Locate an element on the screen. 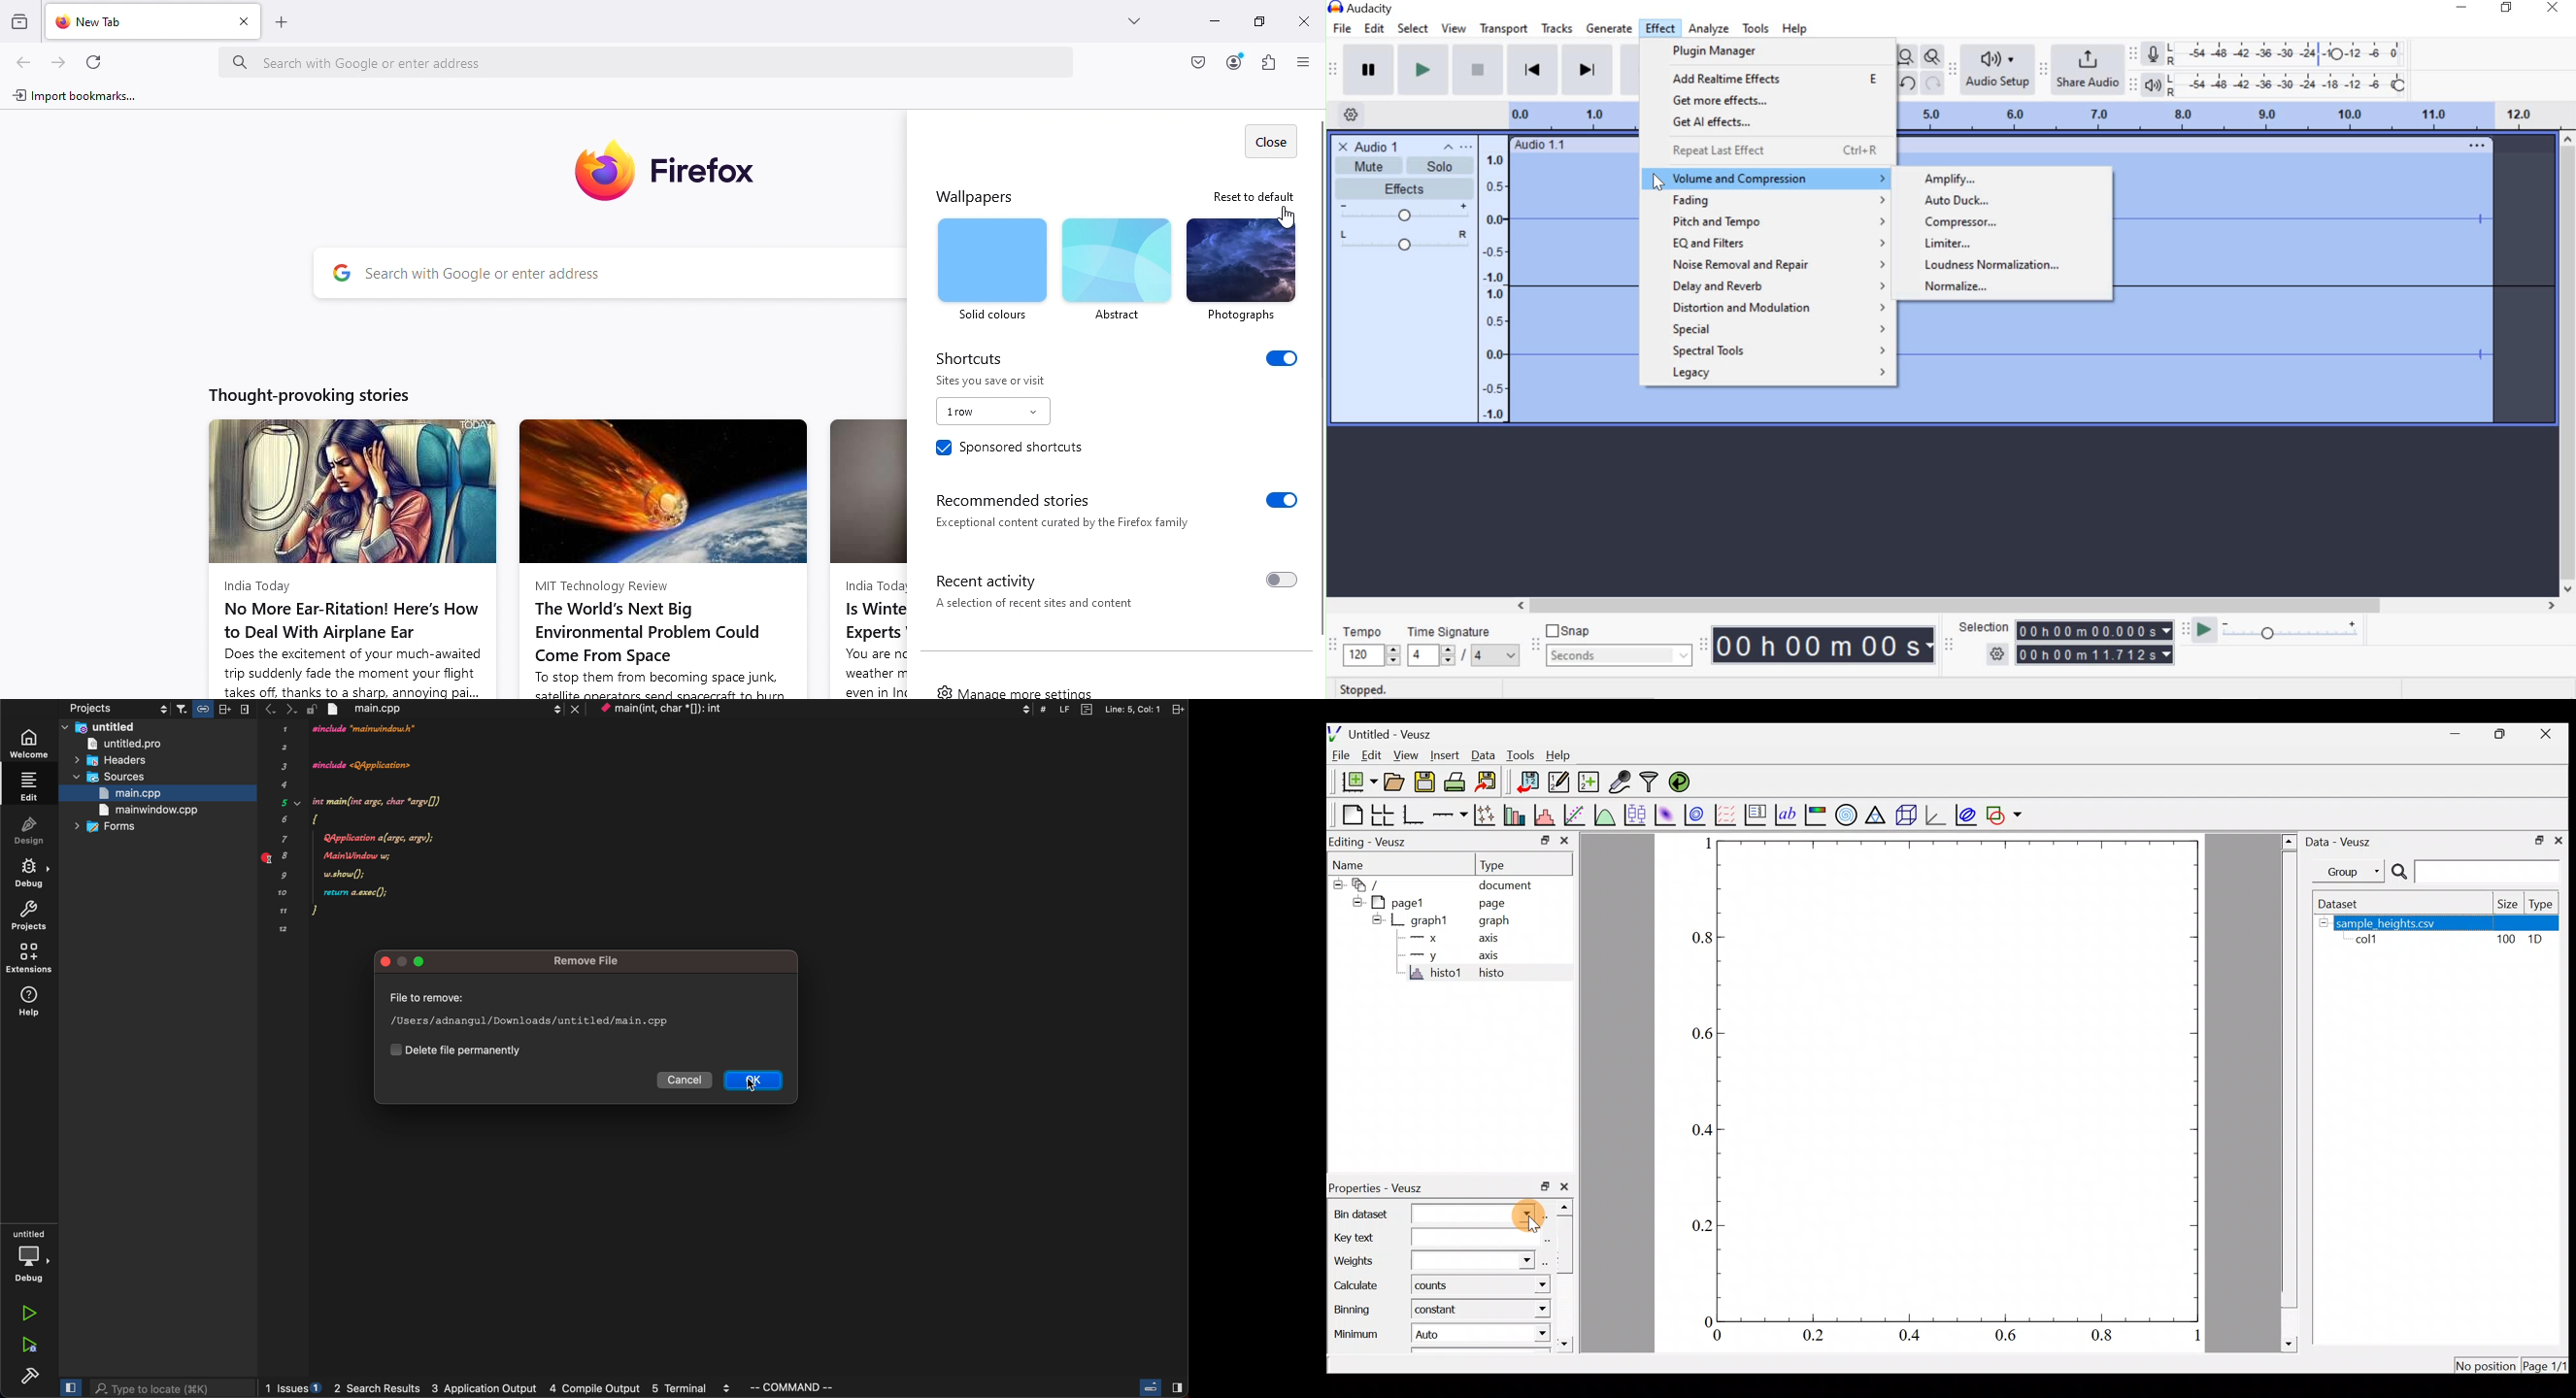 The height and width of the screenshot is (1400, 2576). debug is located at coordinates (28, 1255).